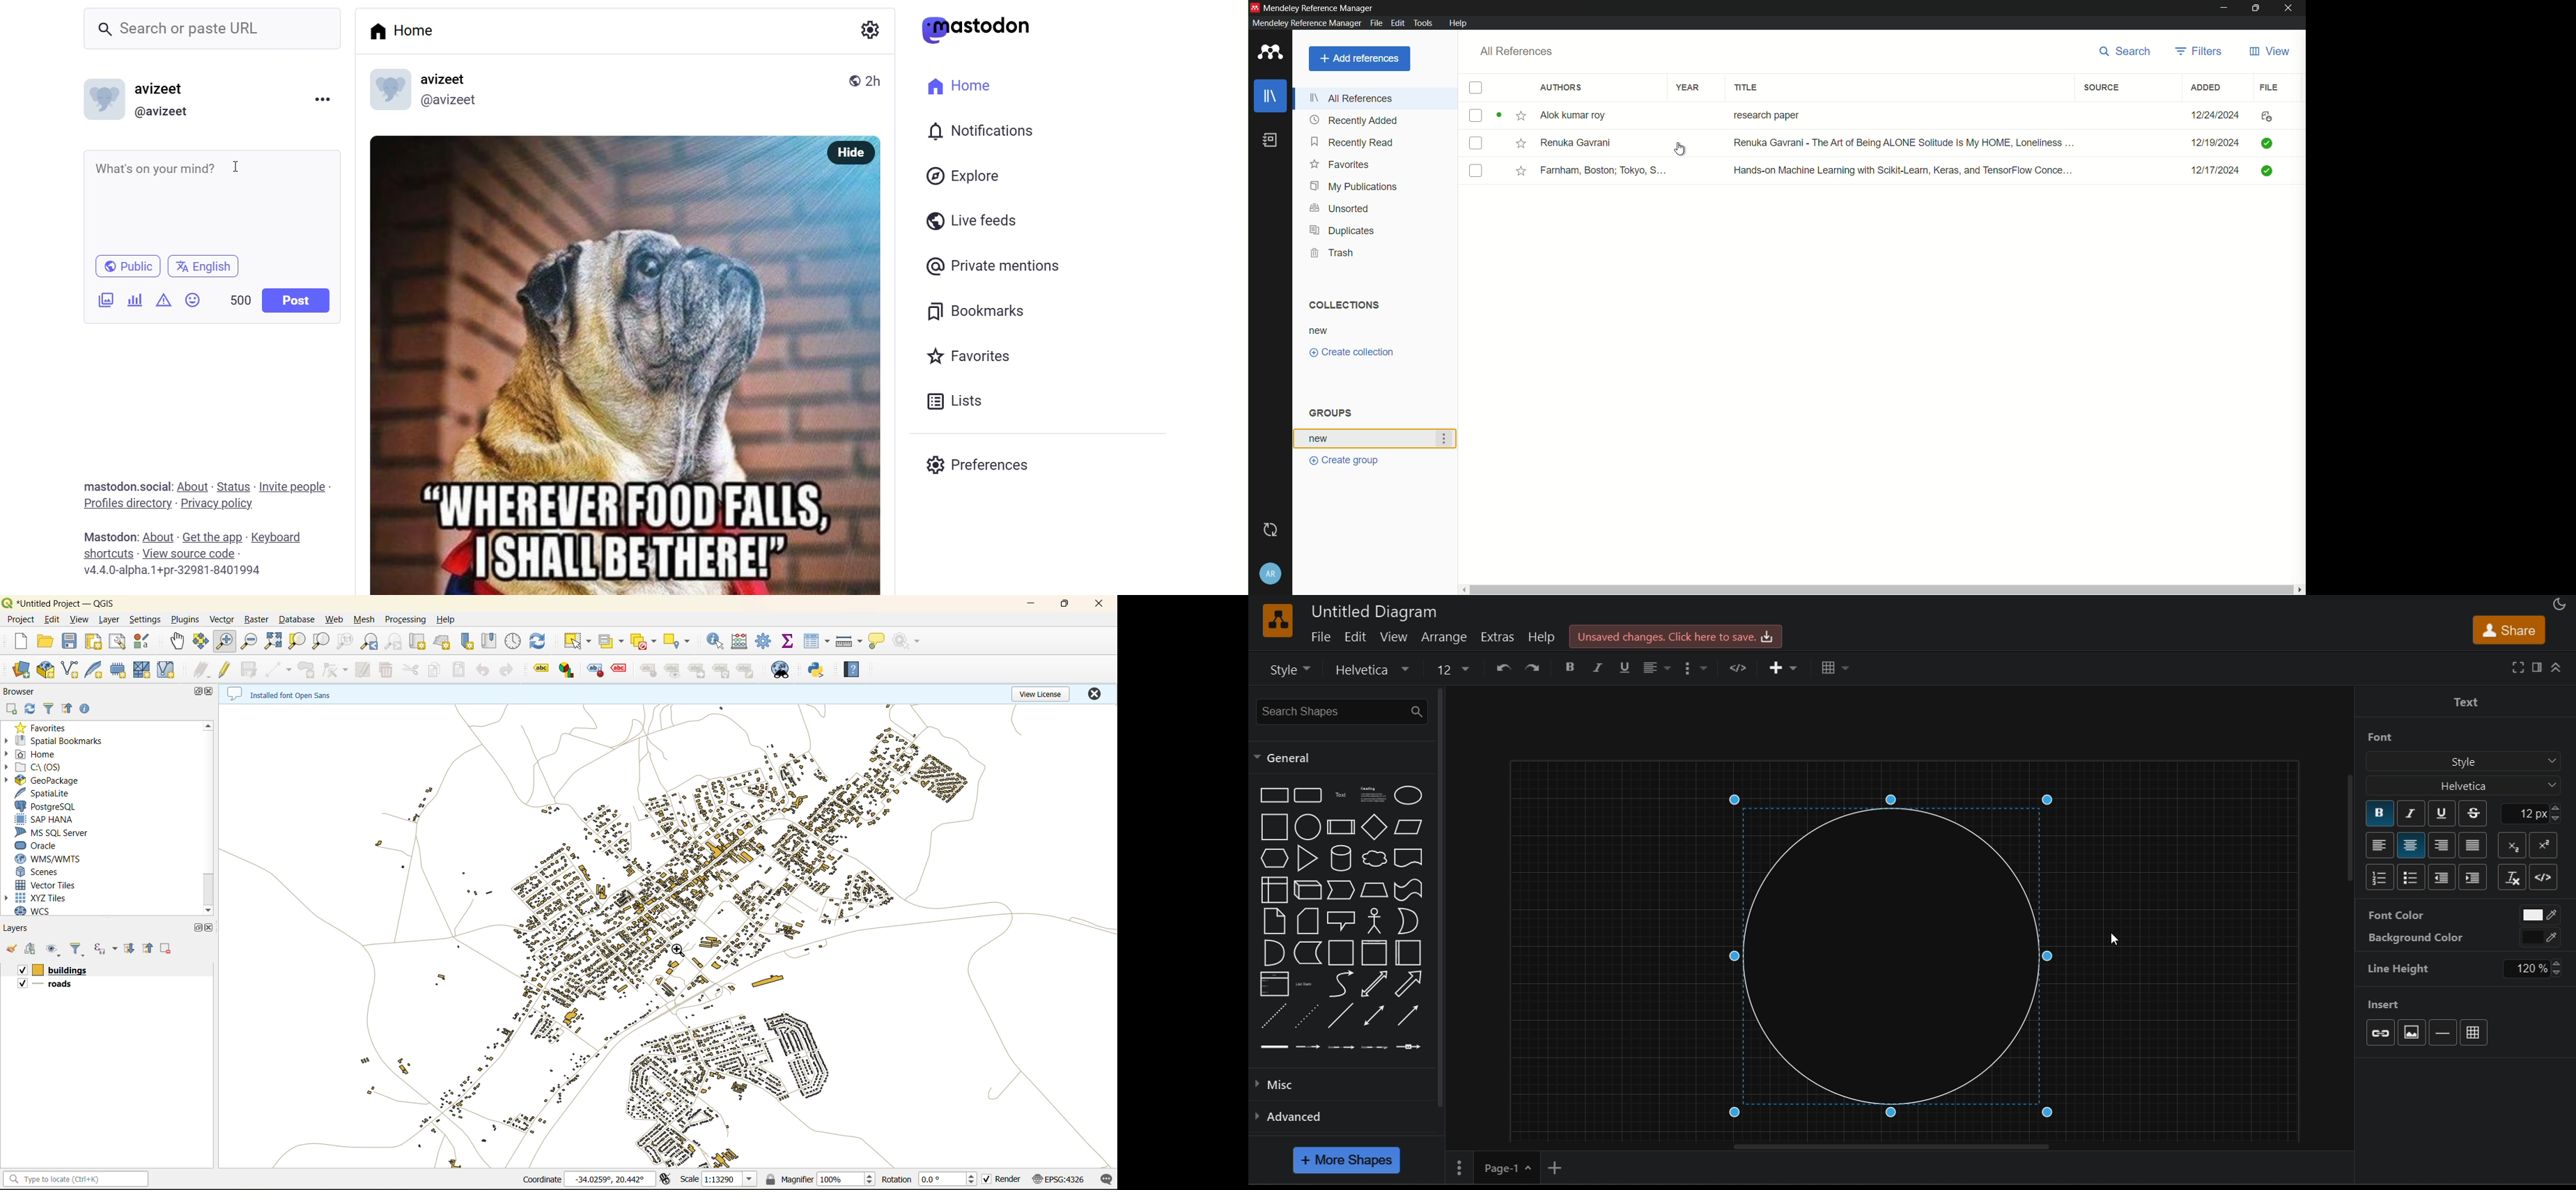 This screenshot has height=1204, width=2576. I want to click on italic, so click(1599, 667).